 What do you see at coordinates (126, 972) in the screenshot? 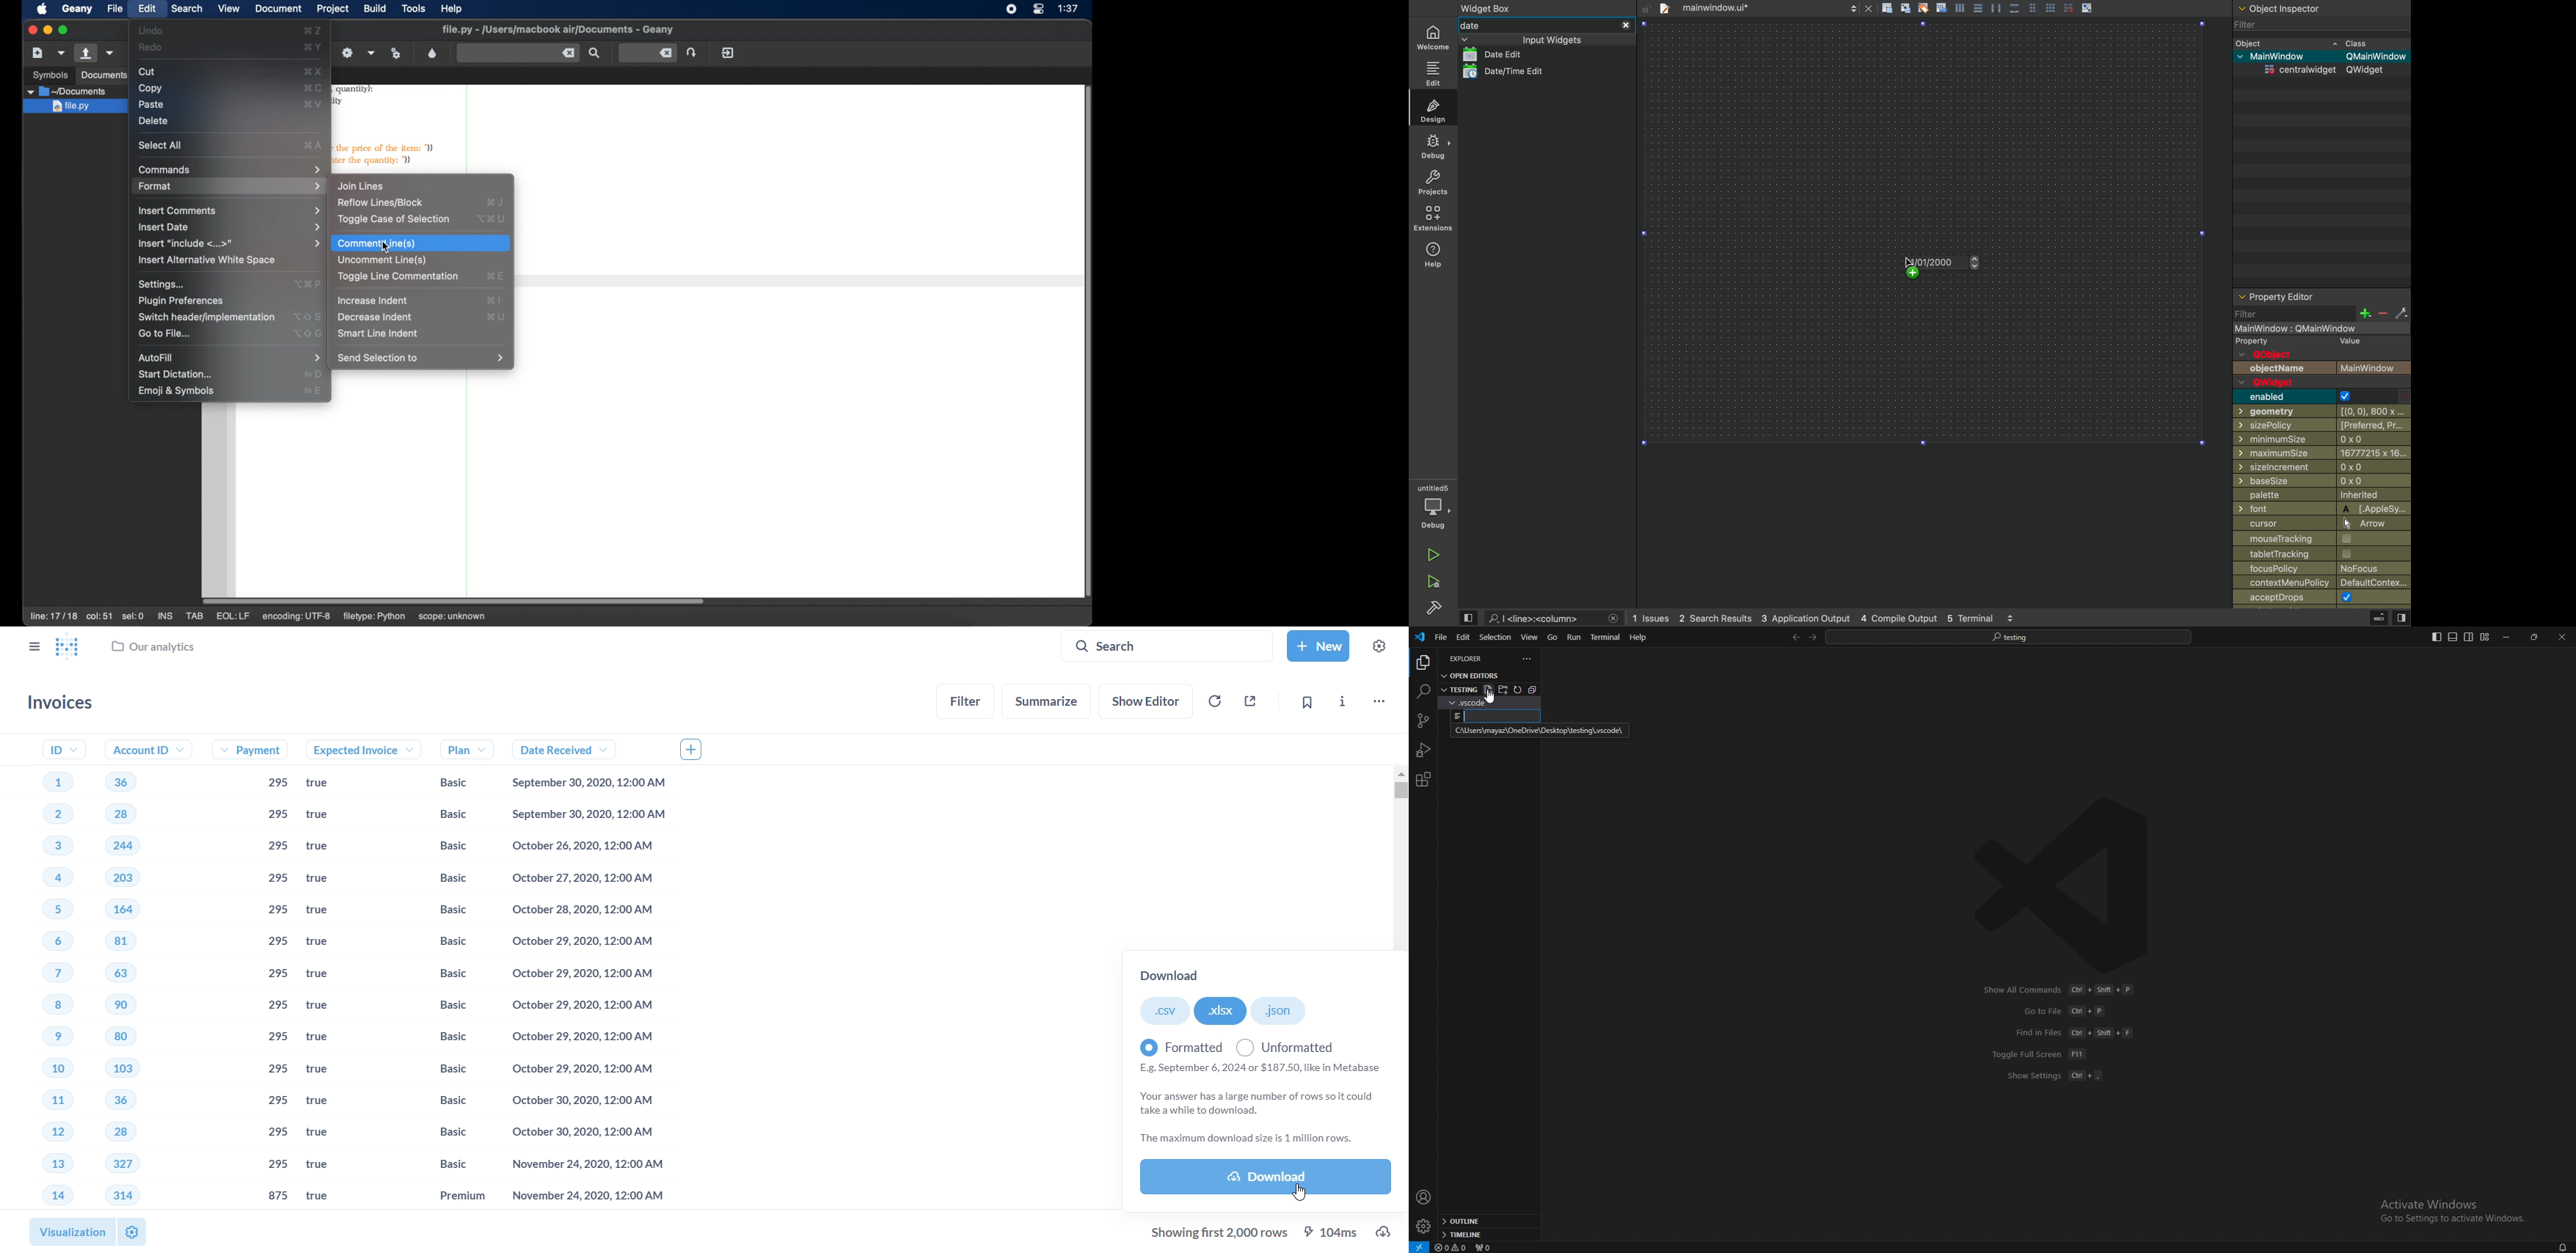
I see `63` at bounding box center [126, 972].